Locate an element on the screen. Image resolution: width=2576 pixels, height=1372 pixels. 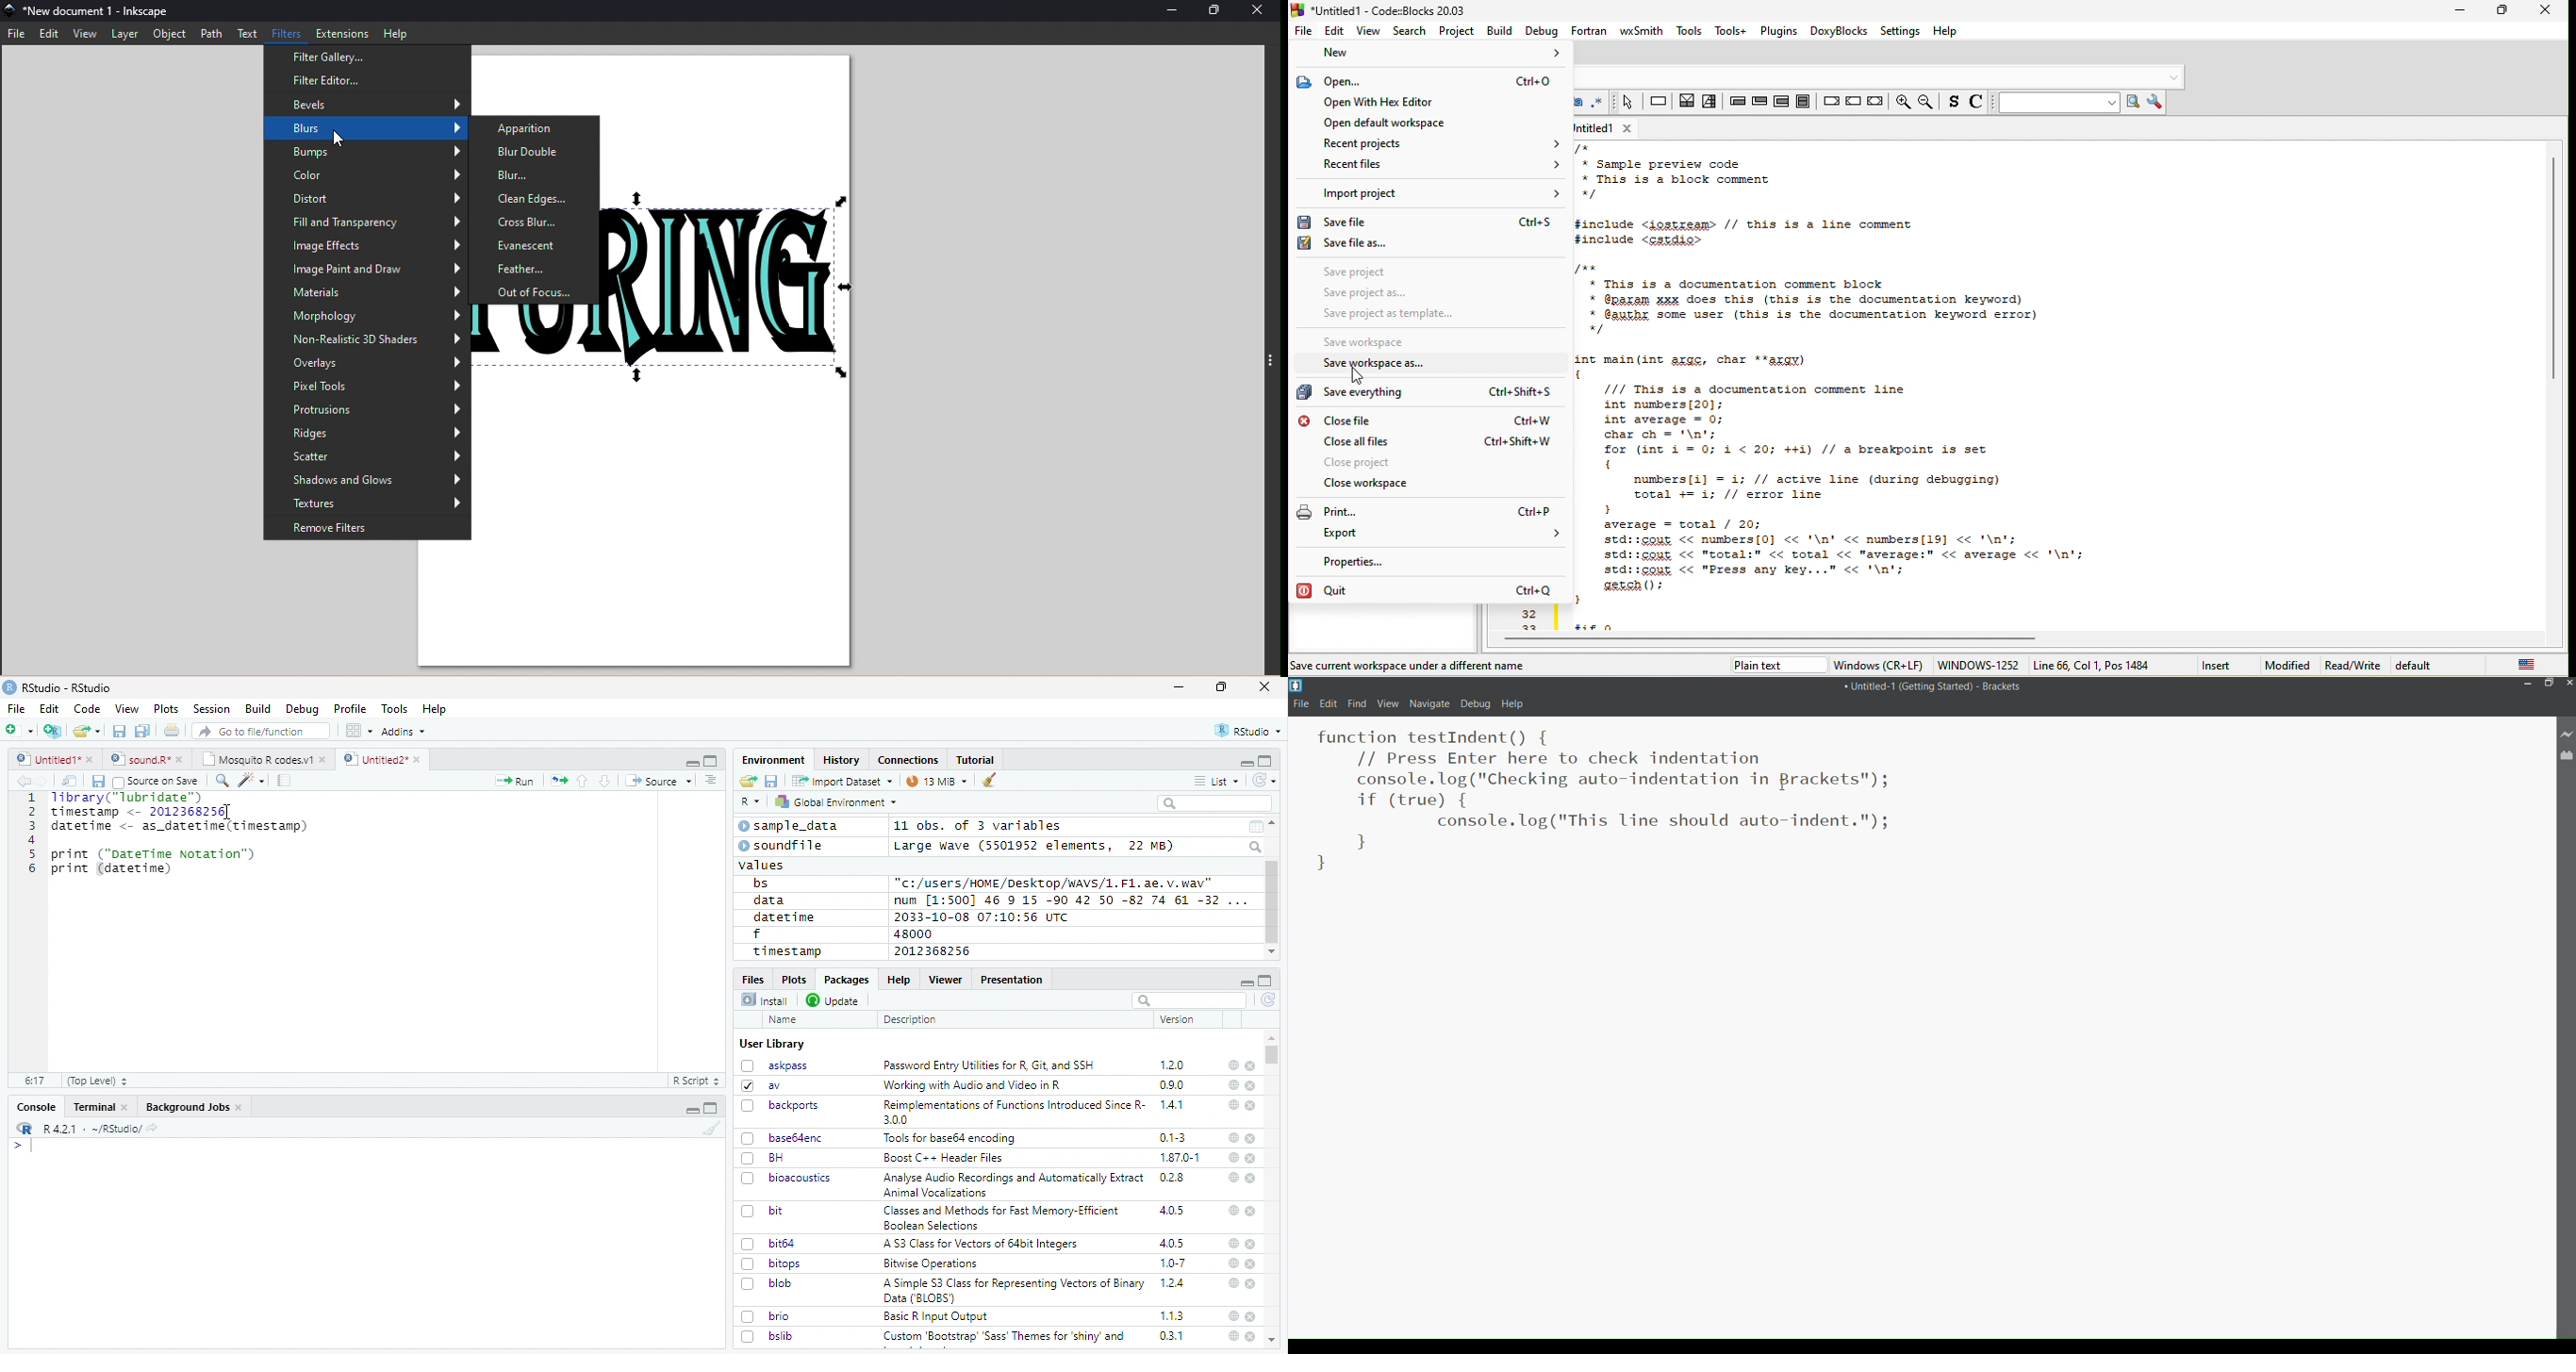
export is located at coordinates (1442, 535).